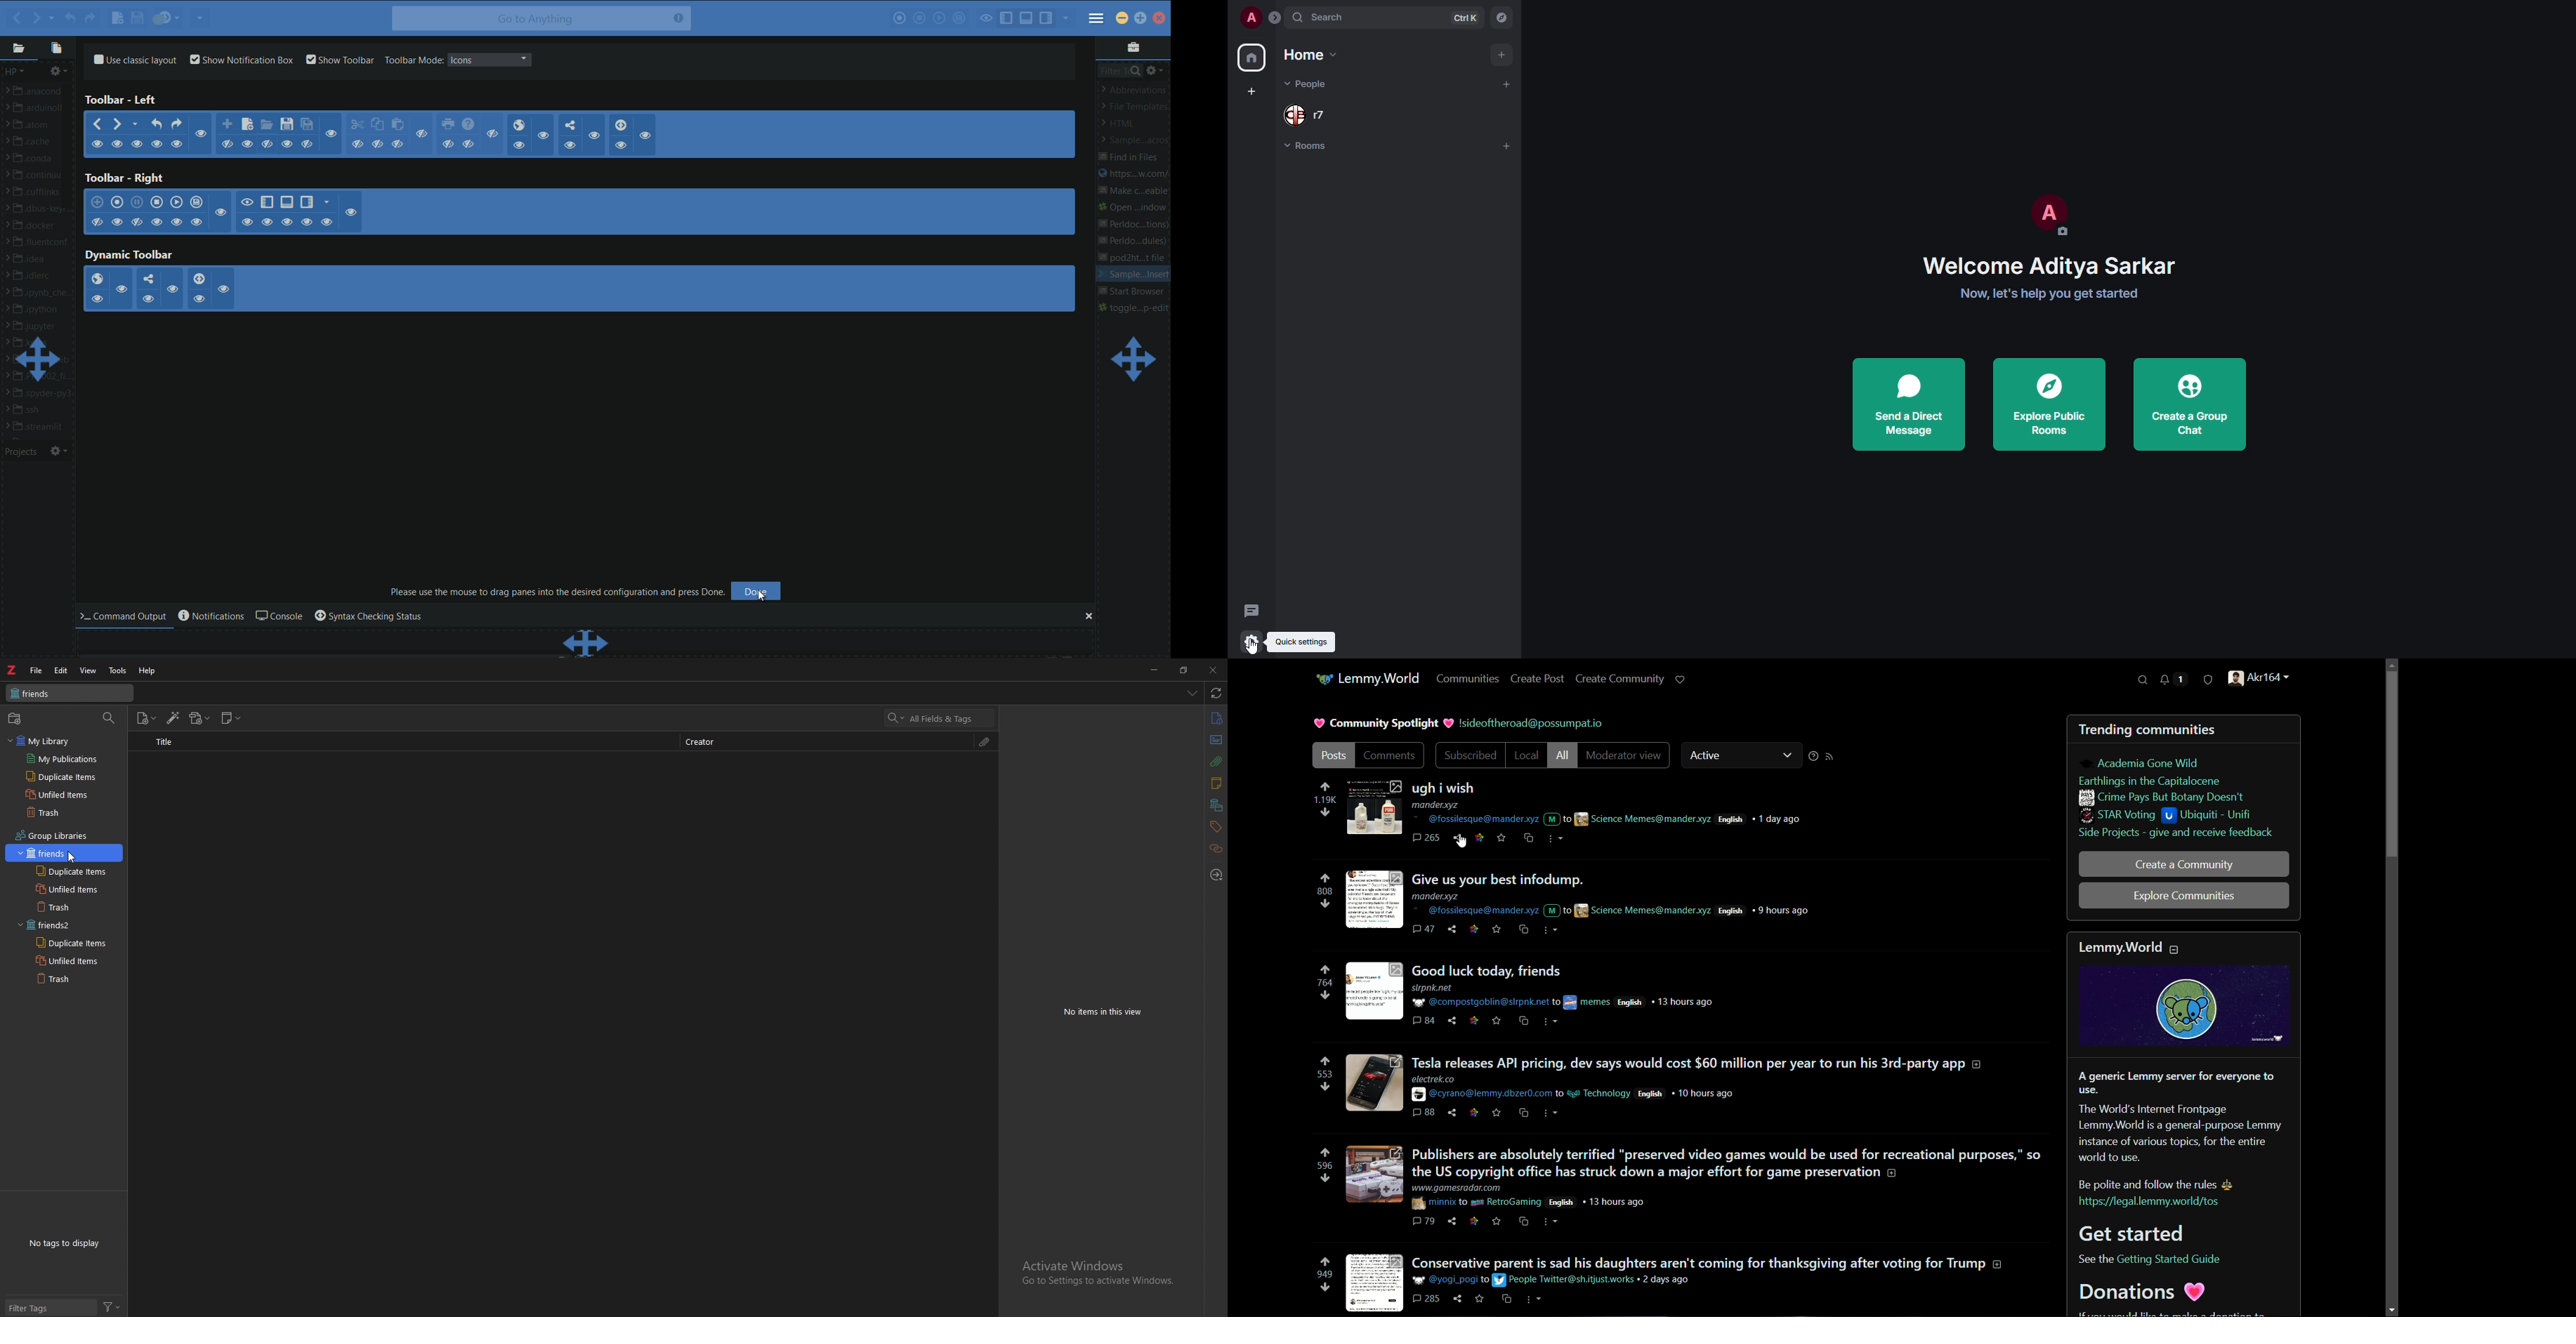 The height and width of the screenshot is (1344, 2576). What do you see at coordinates (2144, 680) in the screenshot?
I see `search` at bounding box center [2144, 680].